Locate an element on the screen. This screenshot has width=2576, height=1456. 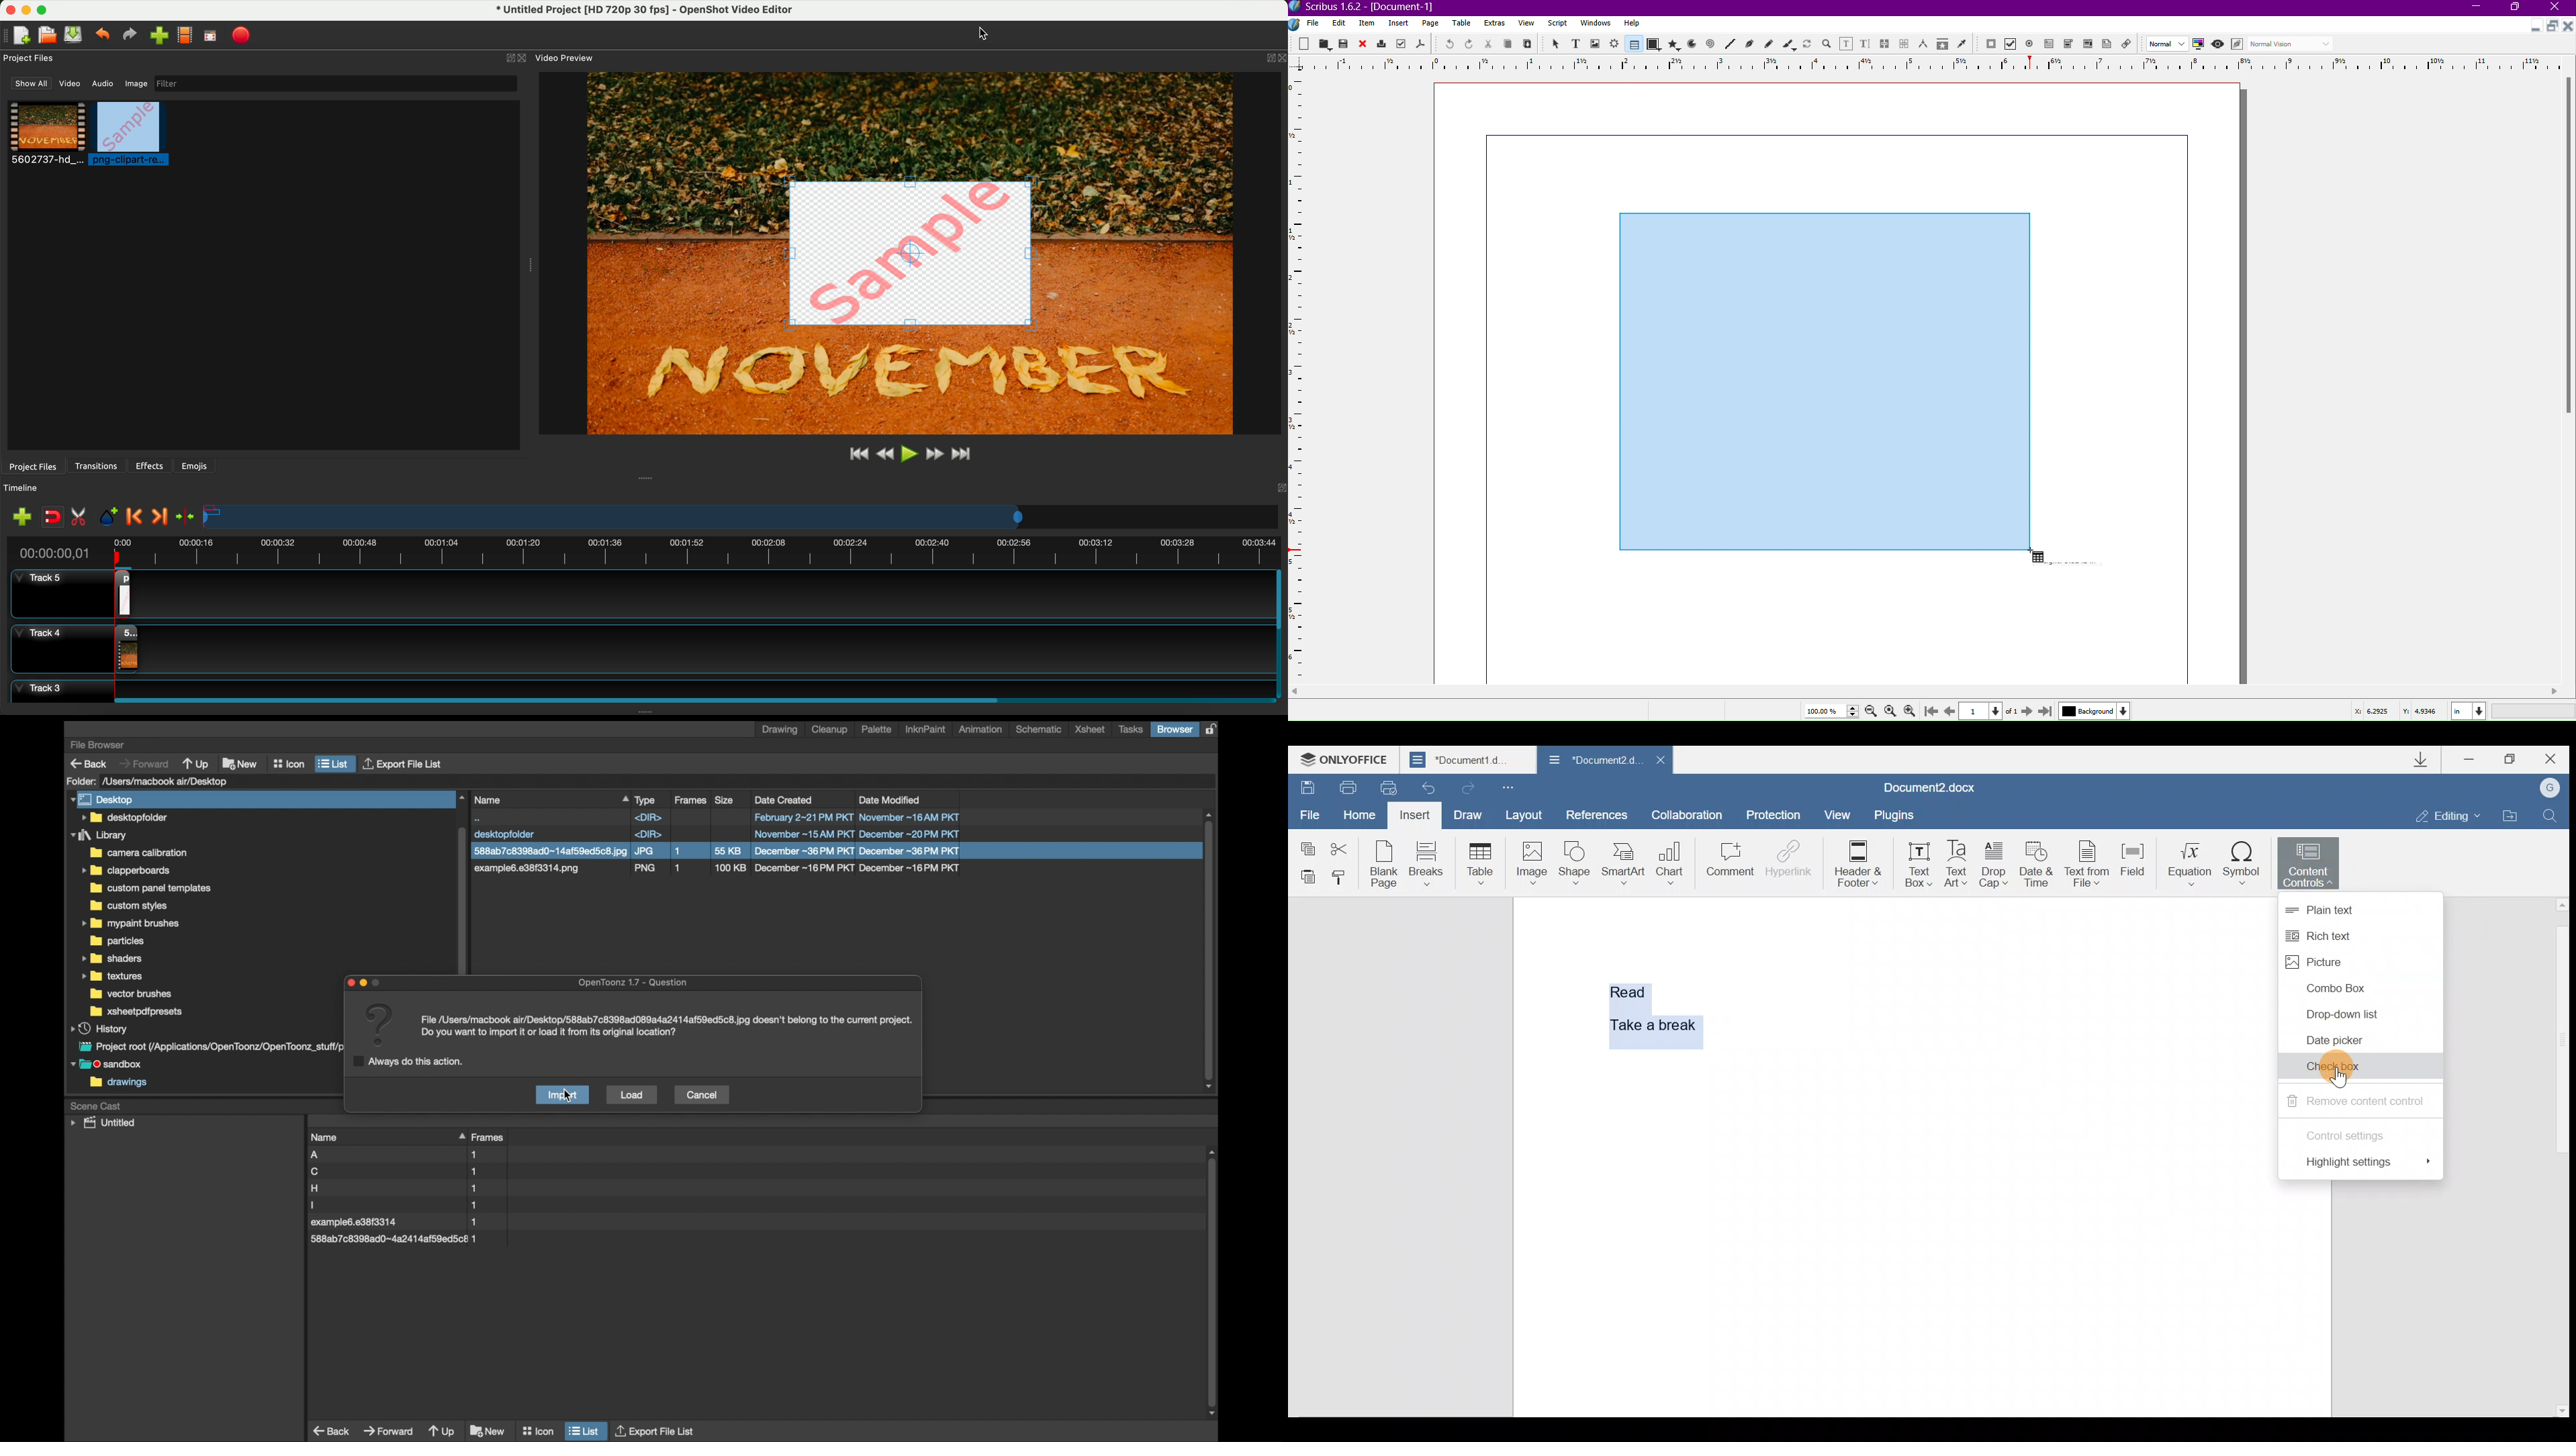
Zoom Out is located at coordinates (1868, 711).